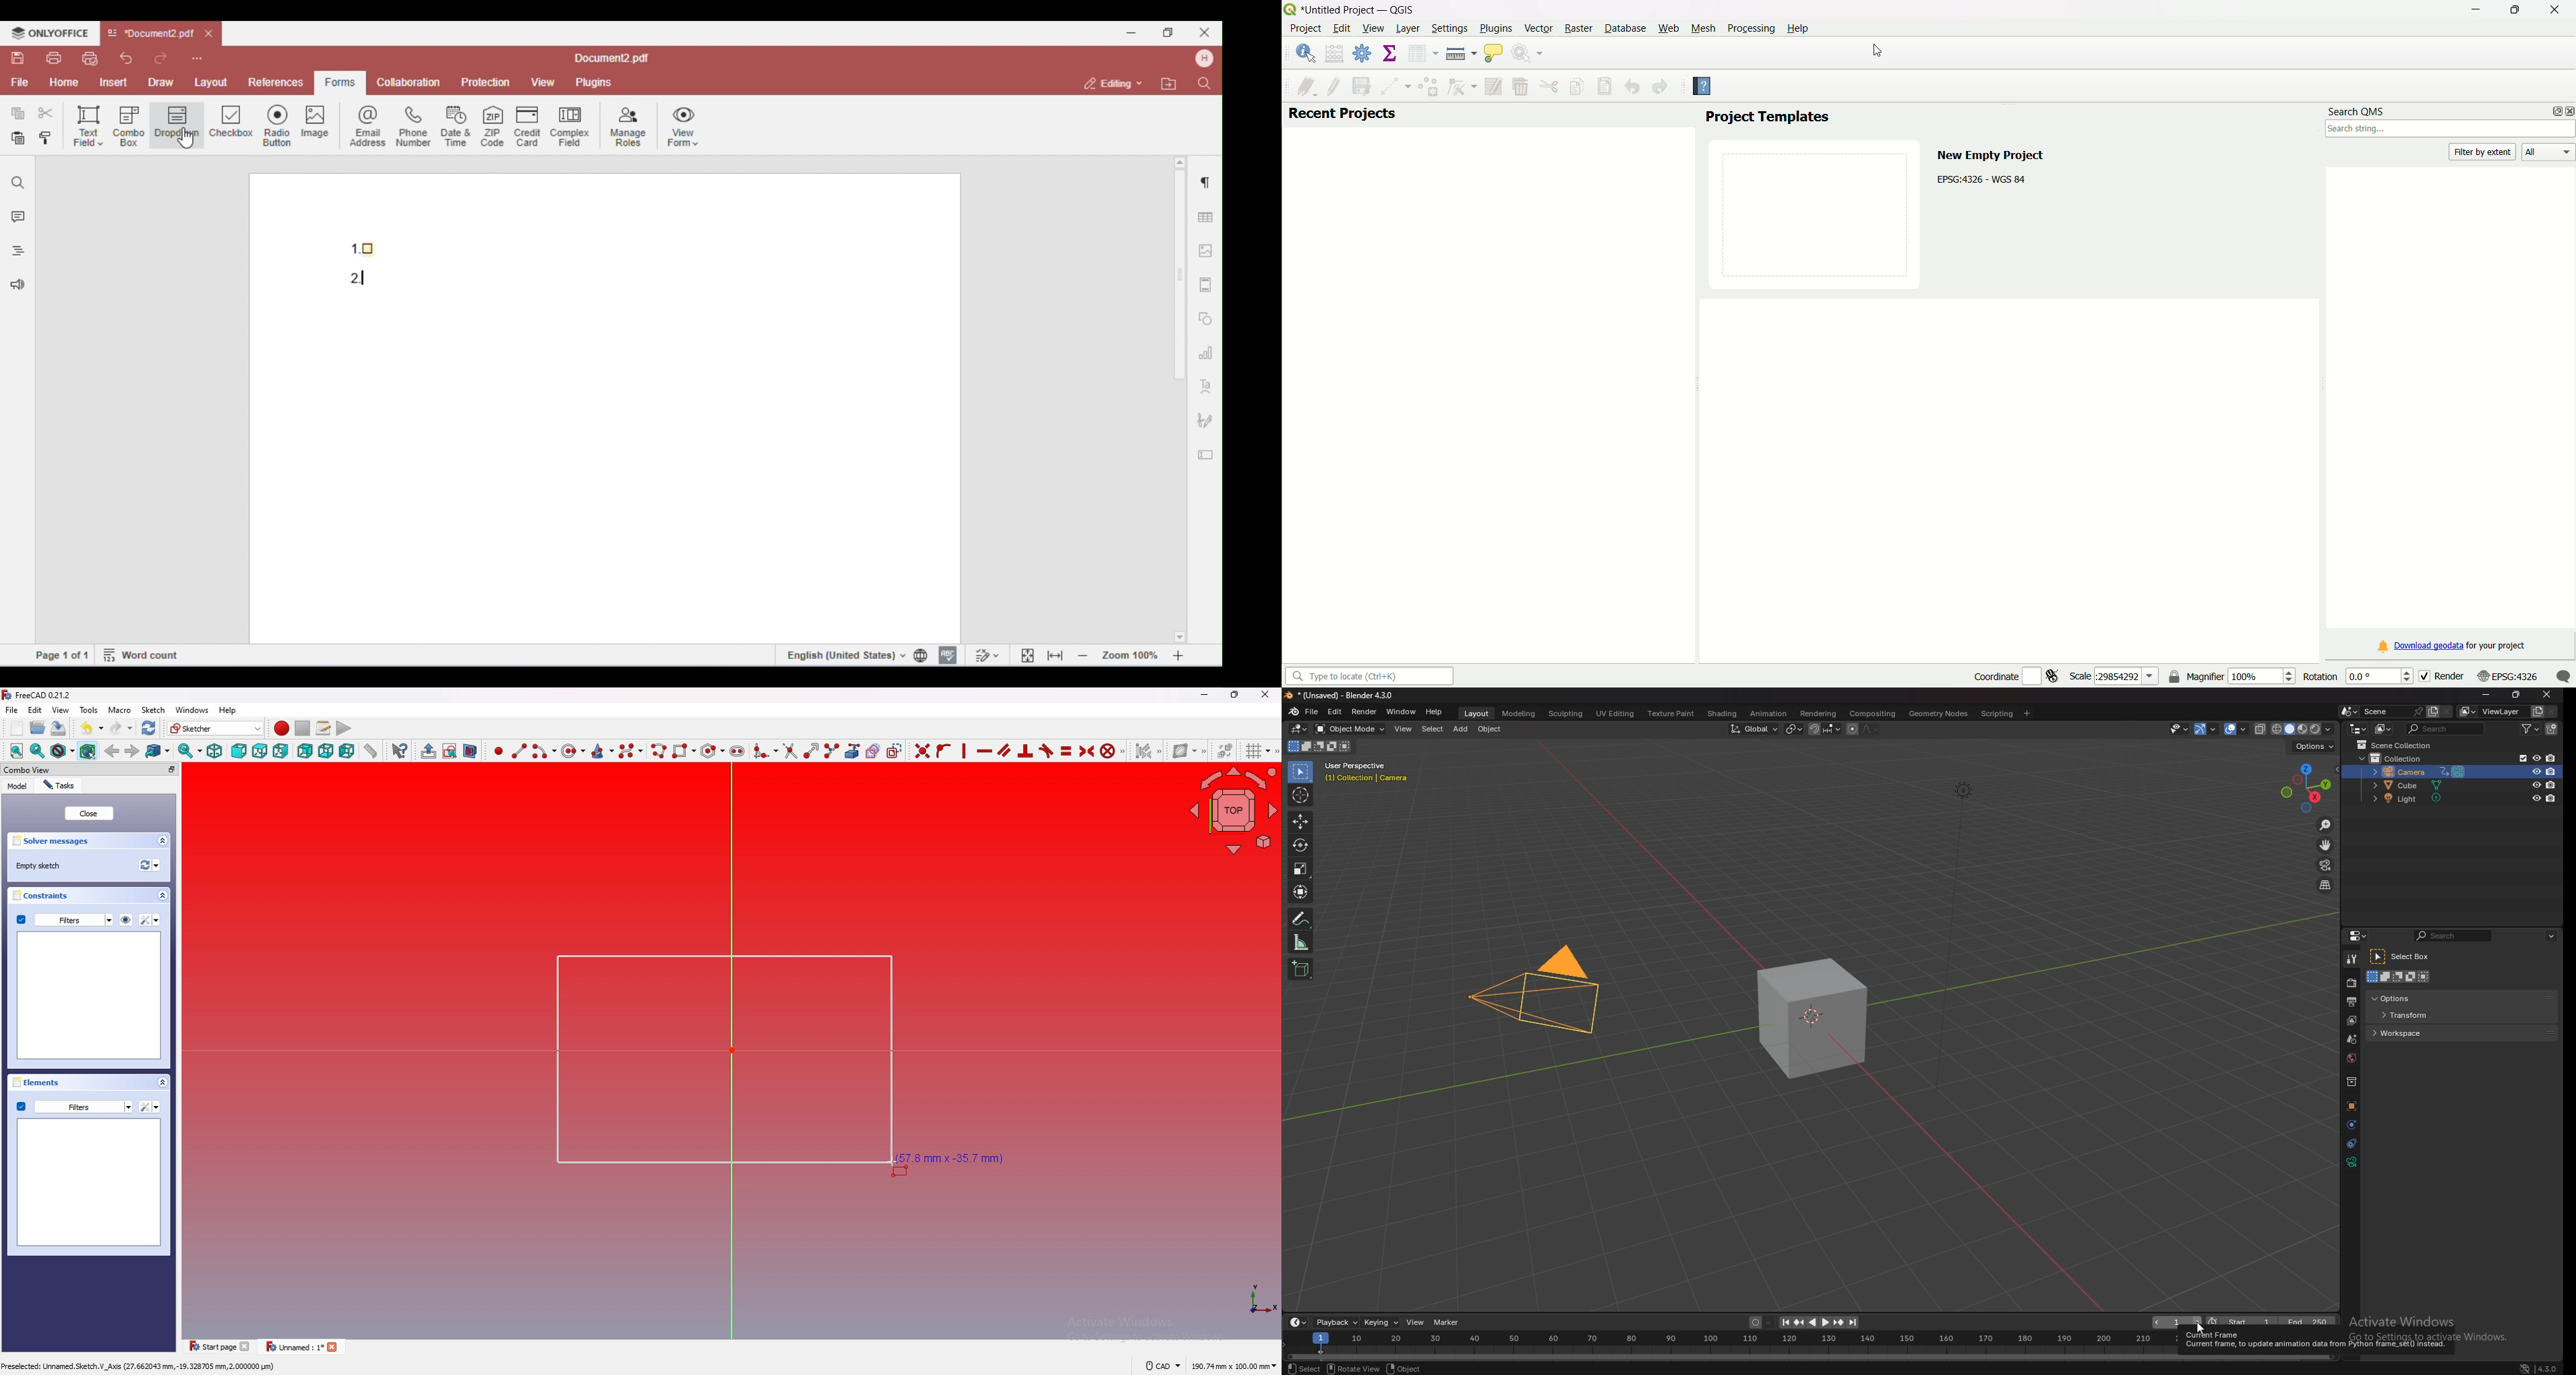 This screenshot has width=2576, height=1400. I want to click on stop macro, so click(302, 728).